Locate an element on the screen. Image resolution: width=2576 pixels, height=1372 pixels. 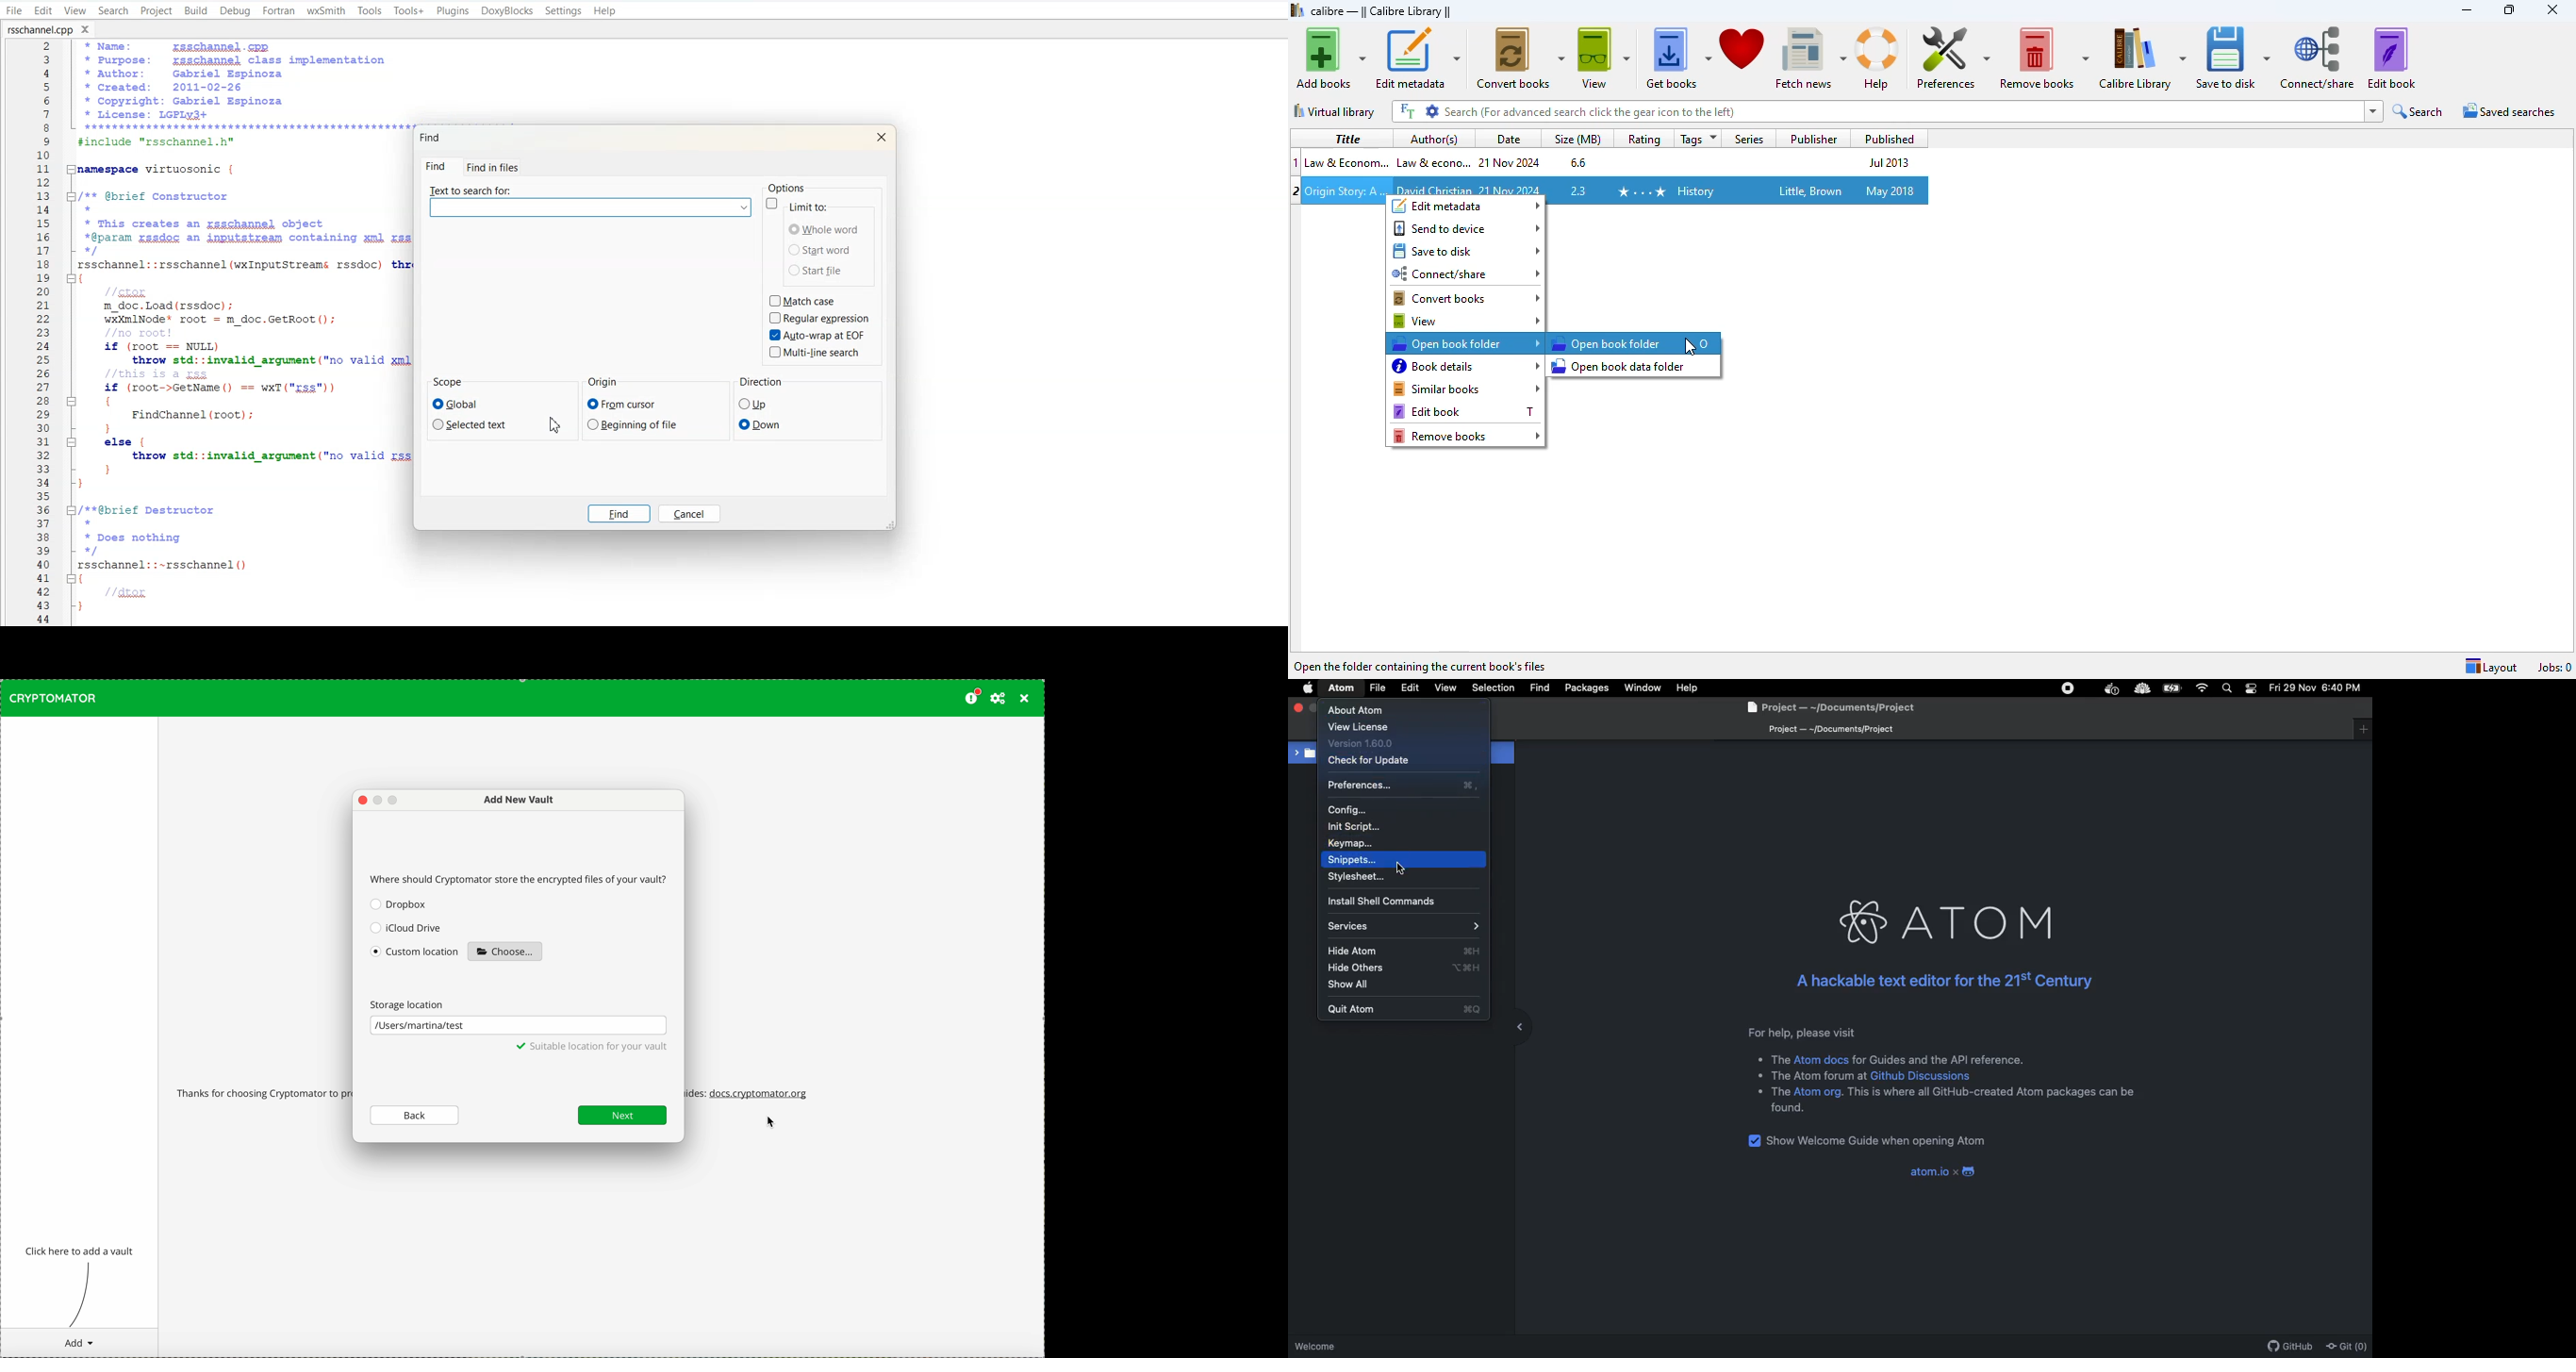
View is located at coordinates (74, 11).